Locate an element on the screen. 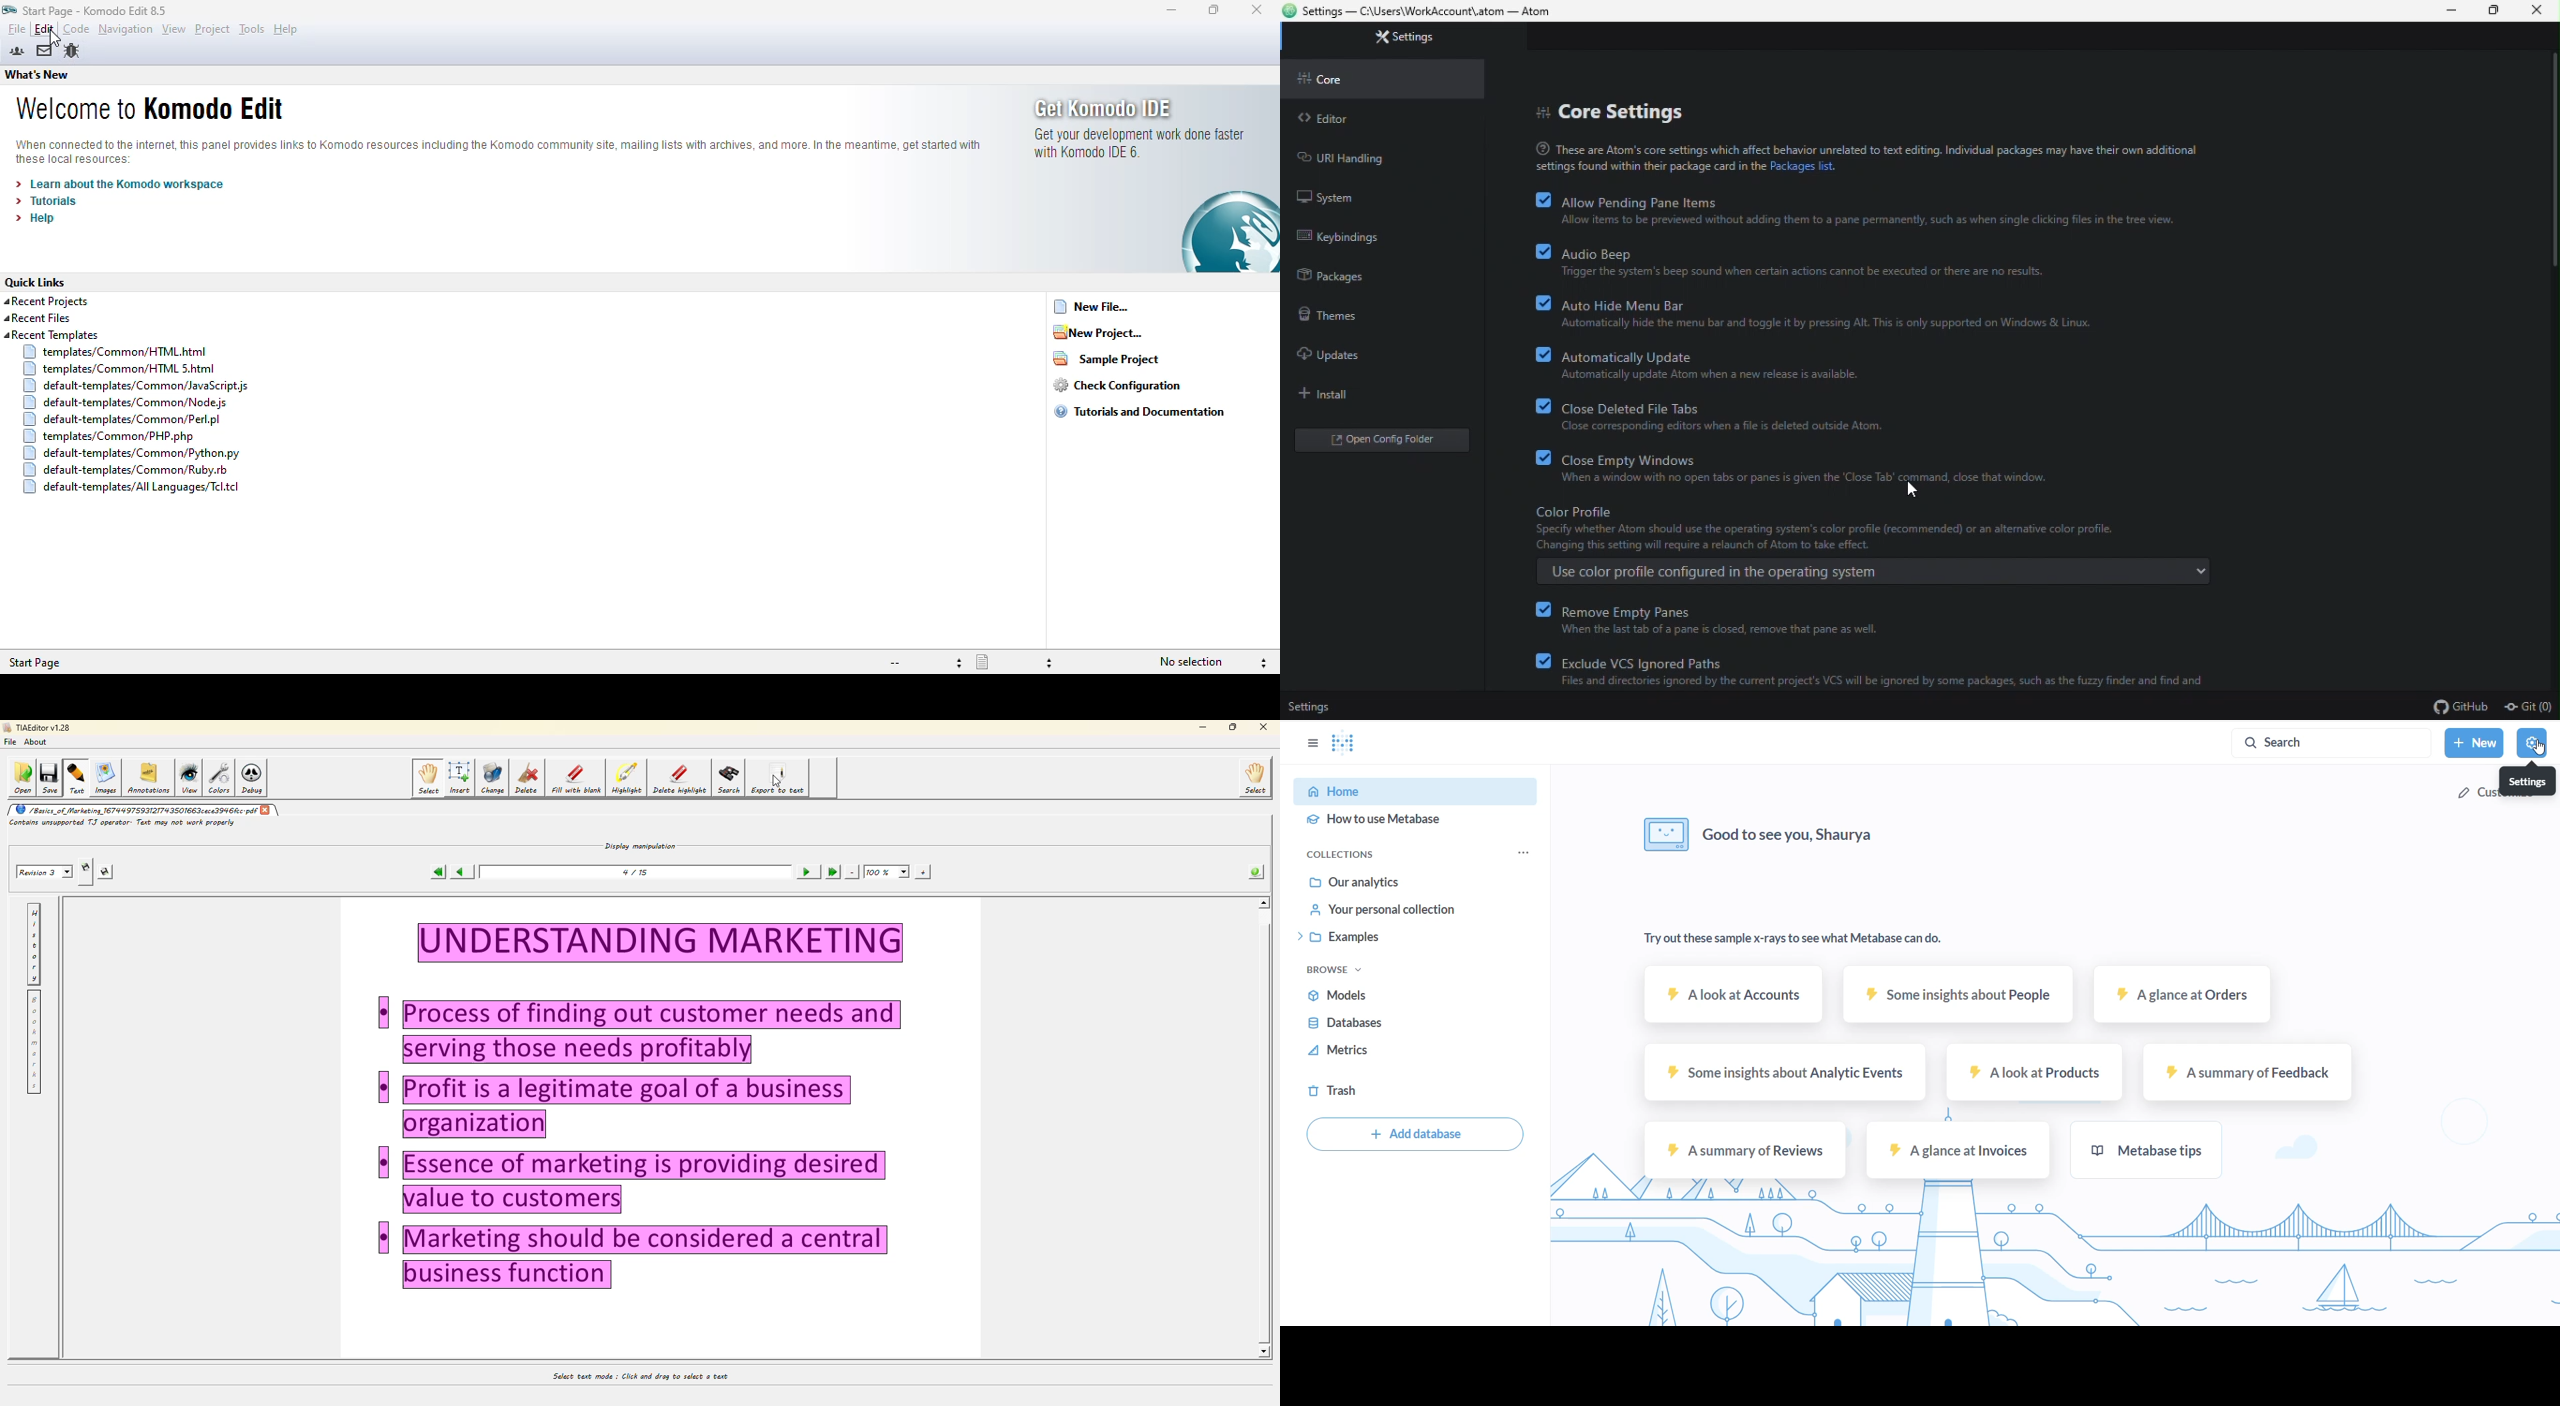 This screenshot has height=1428, width=2576. CURSOR is located at coordinates (2544, 751).